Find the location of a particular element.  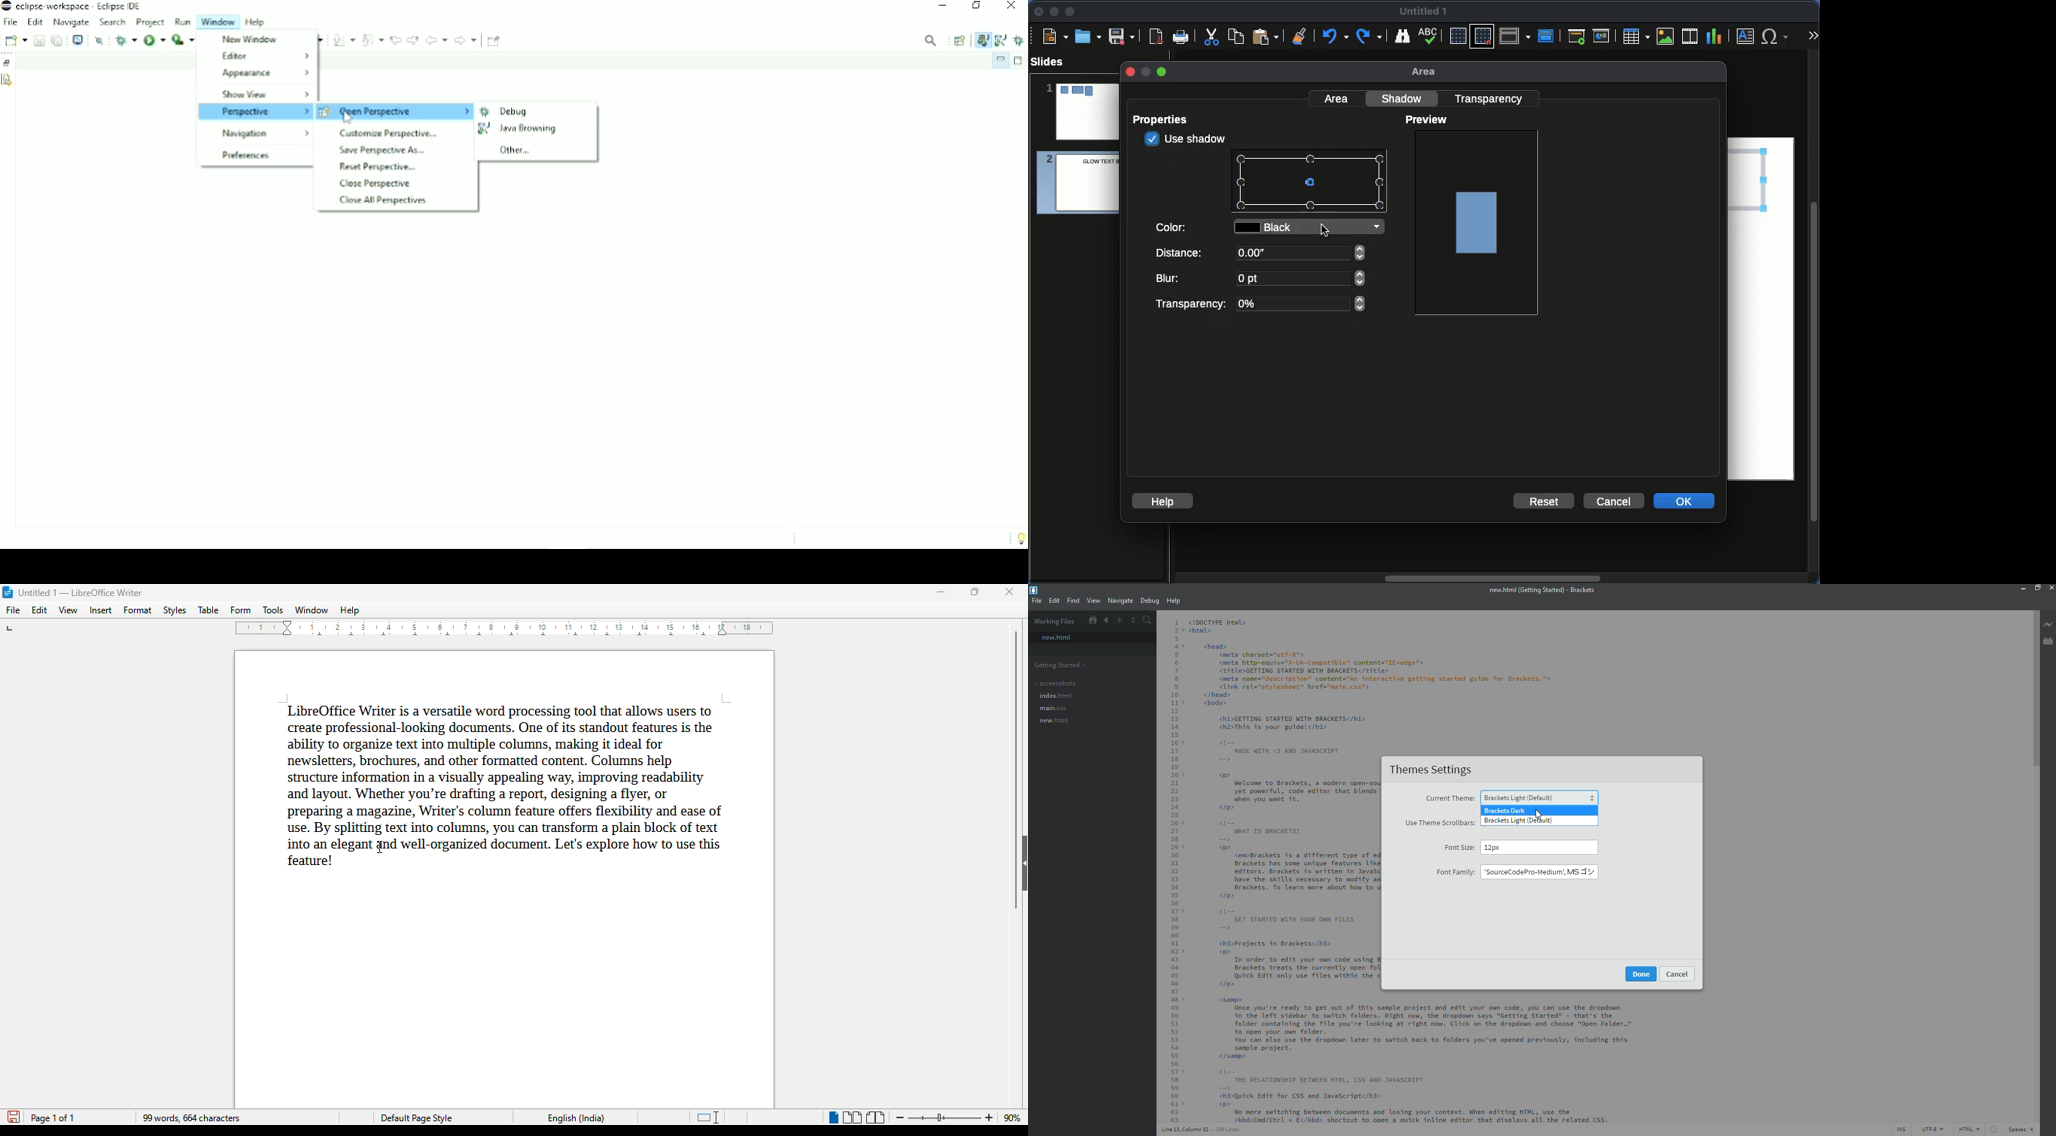

Chart is located at coordinates (1714, 37).